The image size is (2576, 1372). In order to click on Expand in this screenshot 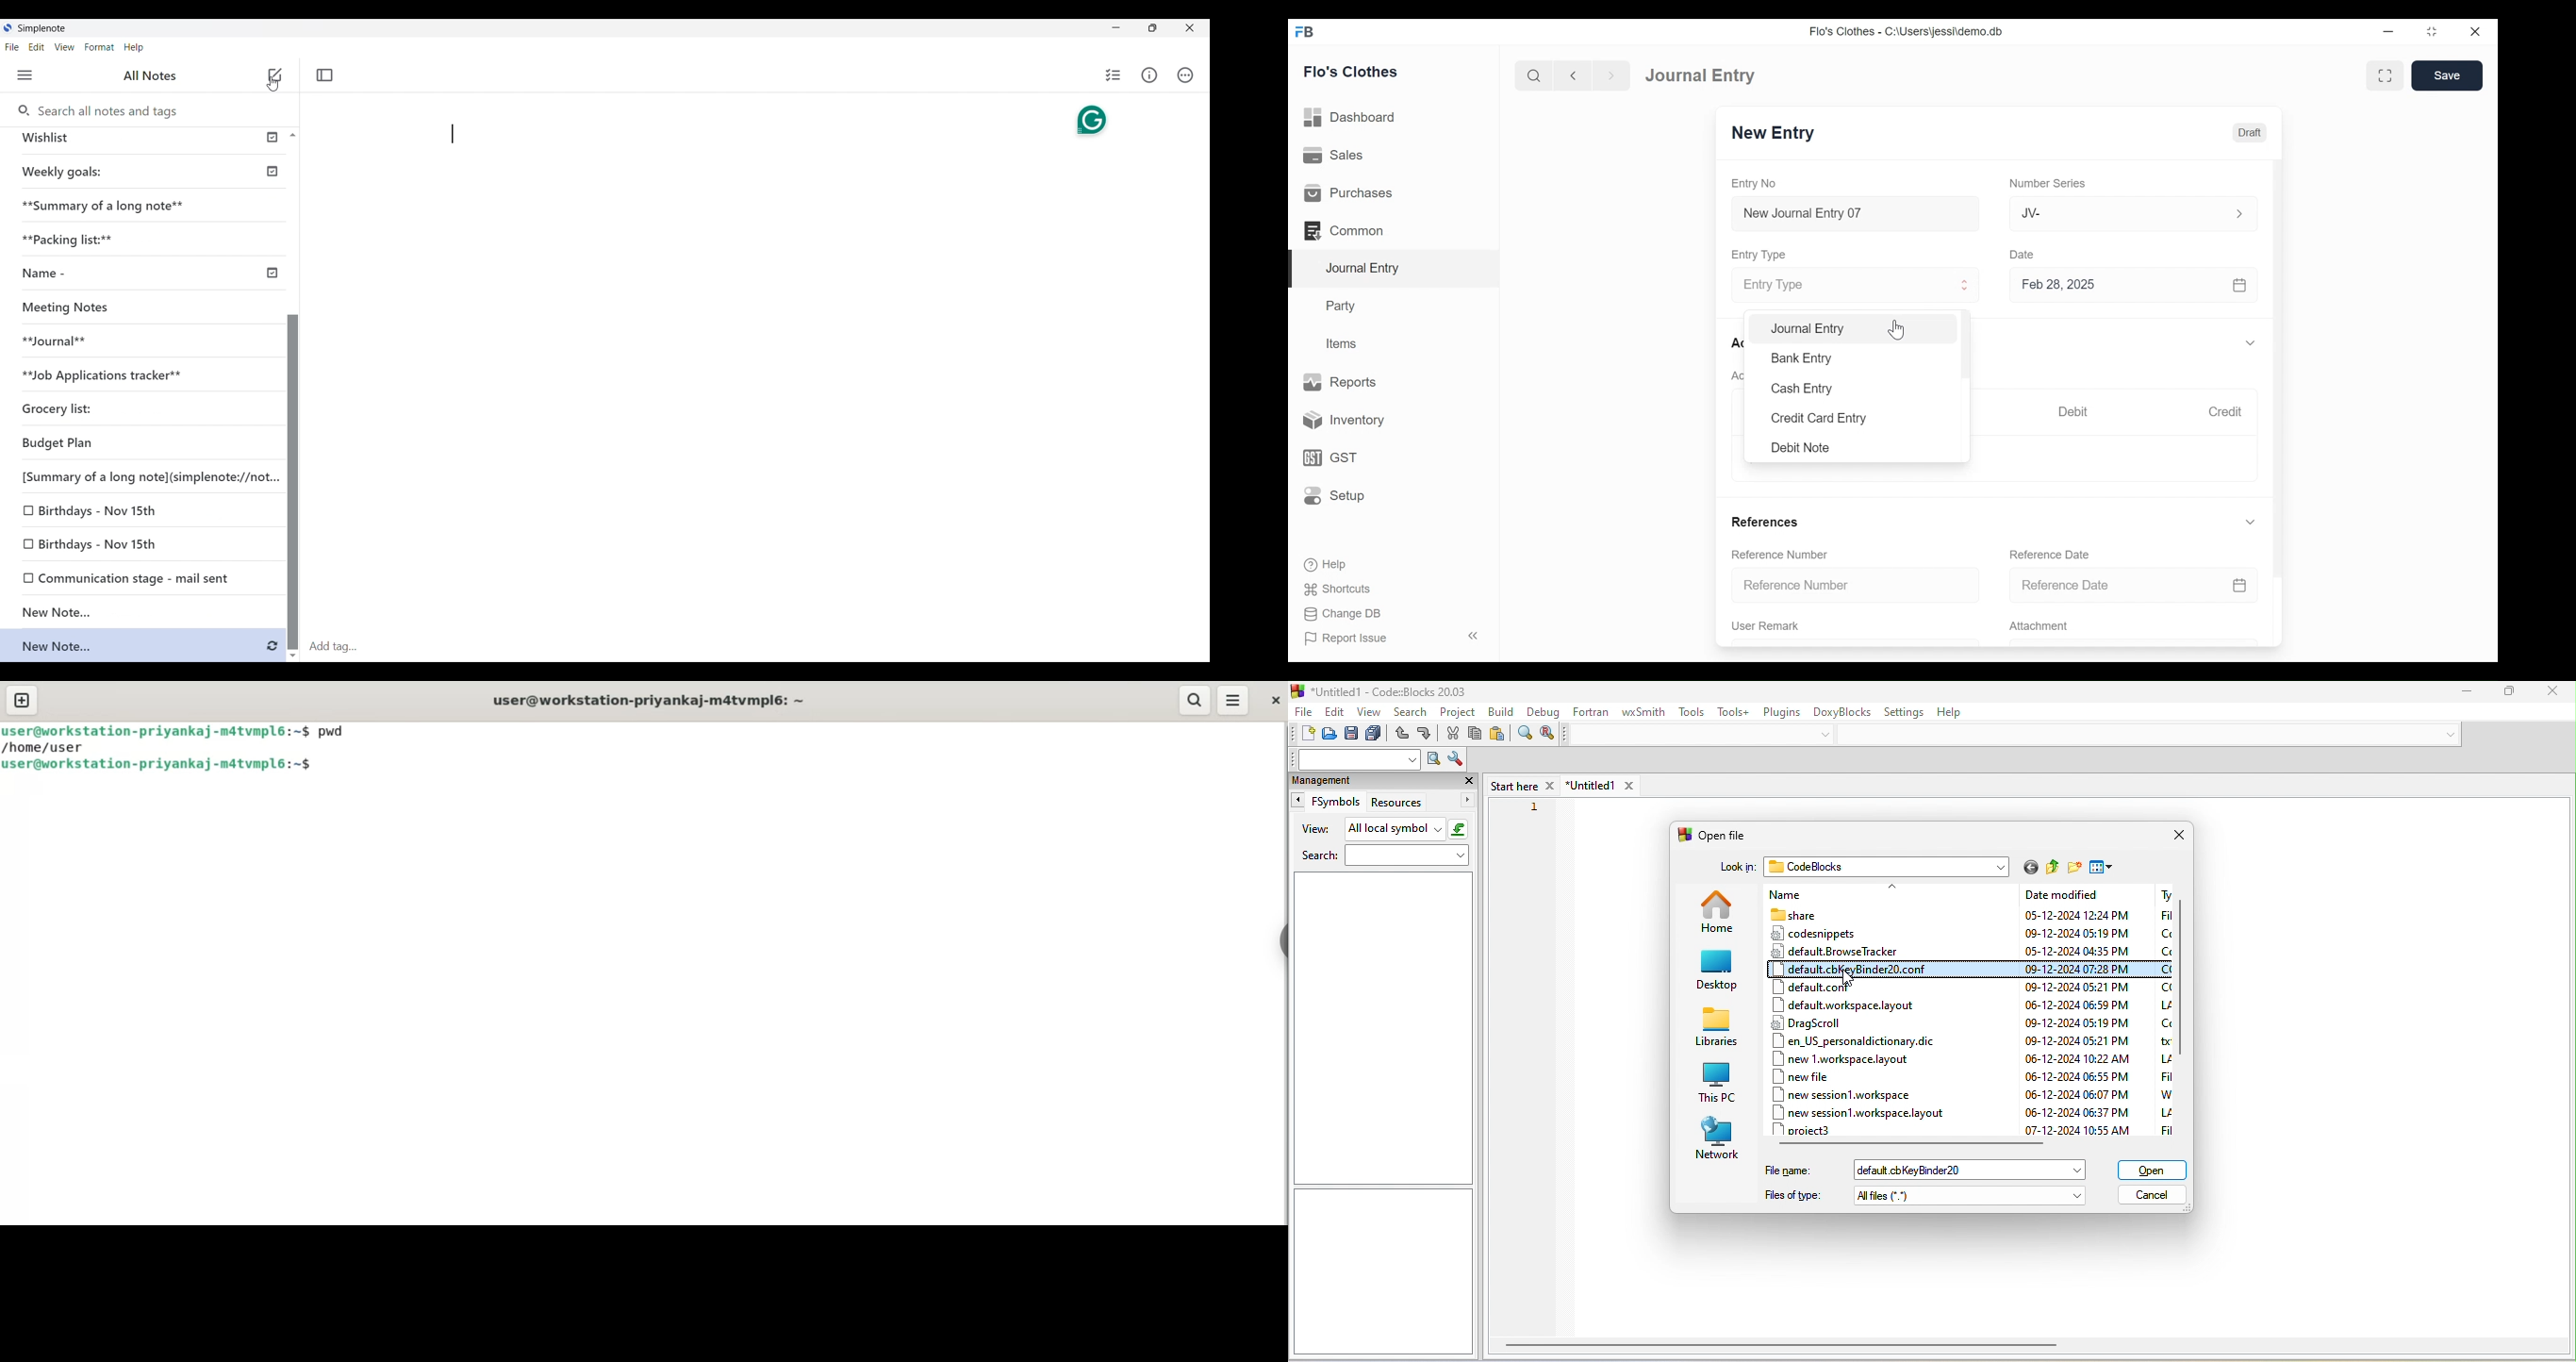, I will do `click(2251, 342)`.